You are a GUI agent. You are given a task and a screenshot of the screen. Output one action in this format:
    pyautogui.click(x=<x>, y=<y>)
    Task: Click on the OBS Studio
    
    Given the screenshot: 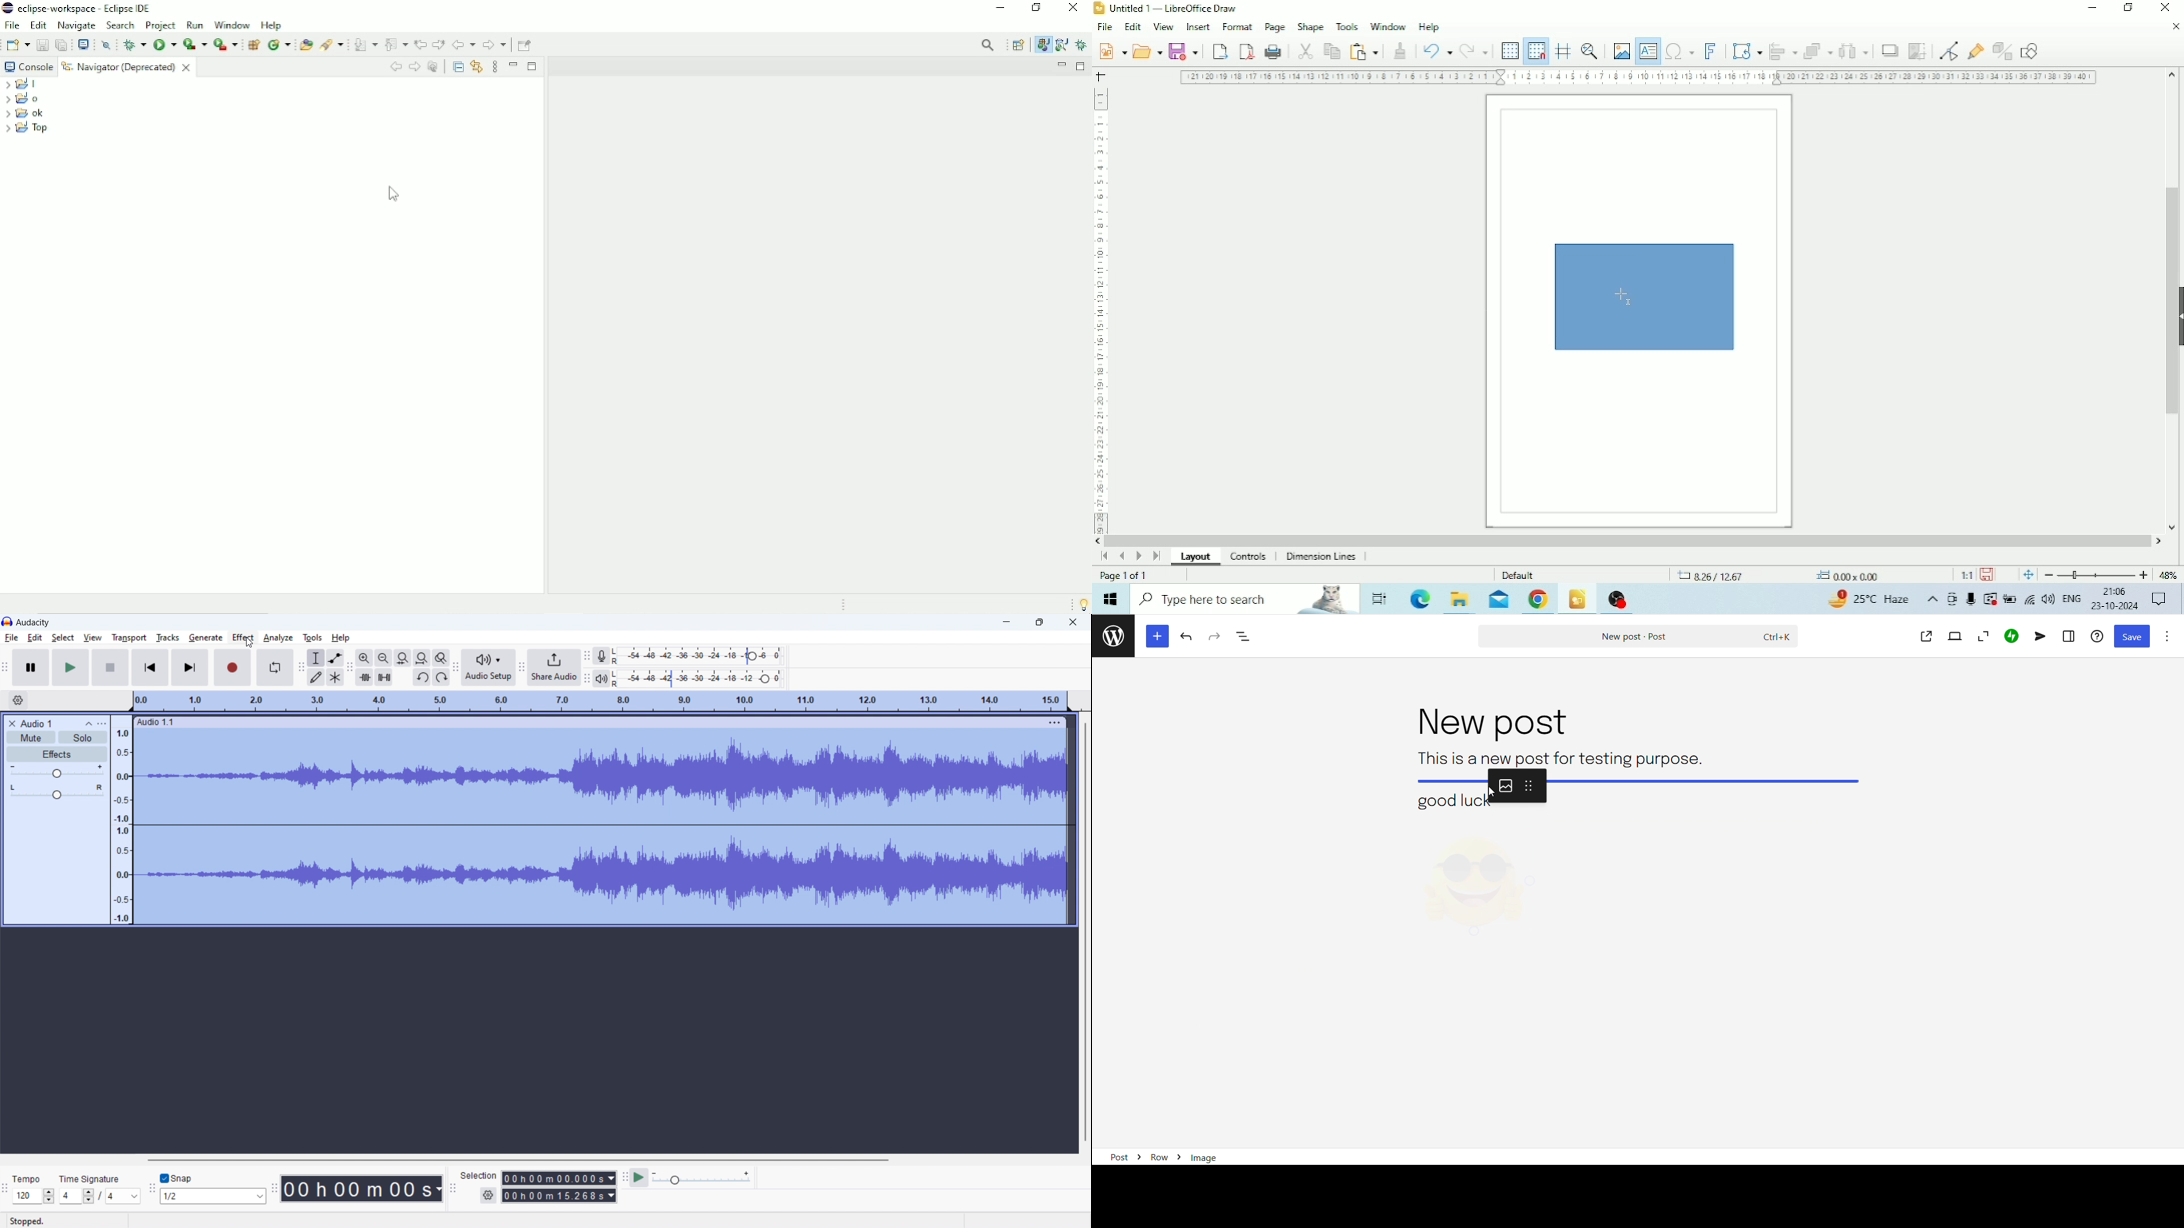 What is the action you would take?
    pyautogui.click(x=1622, y=600)
    